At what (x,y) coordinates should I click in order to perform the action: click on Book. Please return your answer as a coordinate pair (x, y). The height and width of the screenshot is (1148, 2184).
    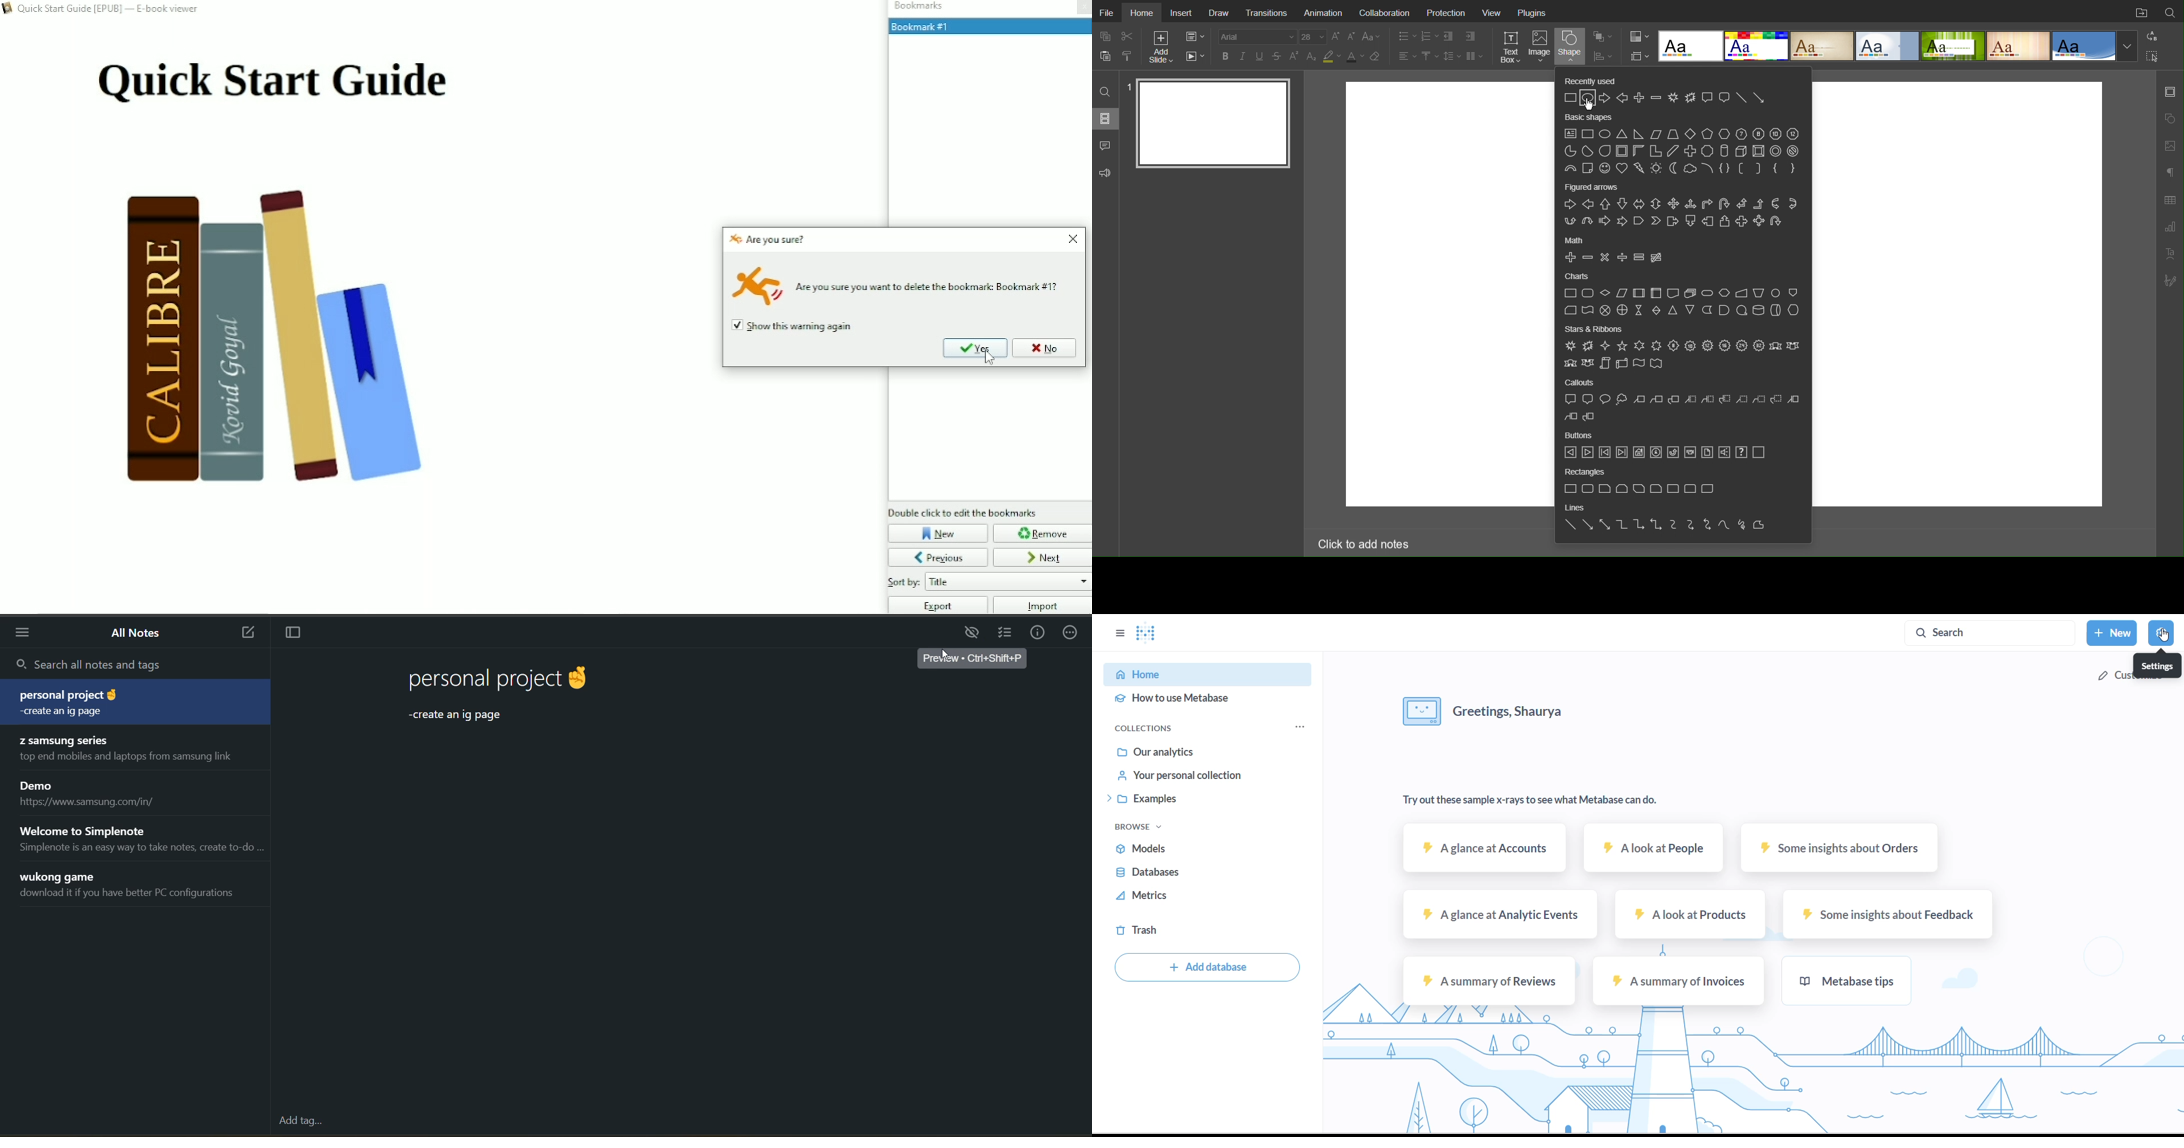
    Looking at the image, I should click on (290, 343).